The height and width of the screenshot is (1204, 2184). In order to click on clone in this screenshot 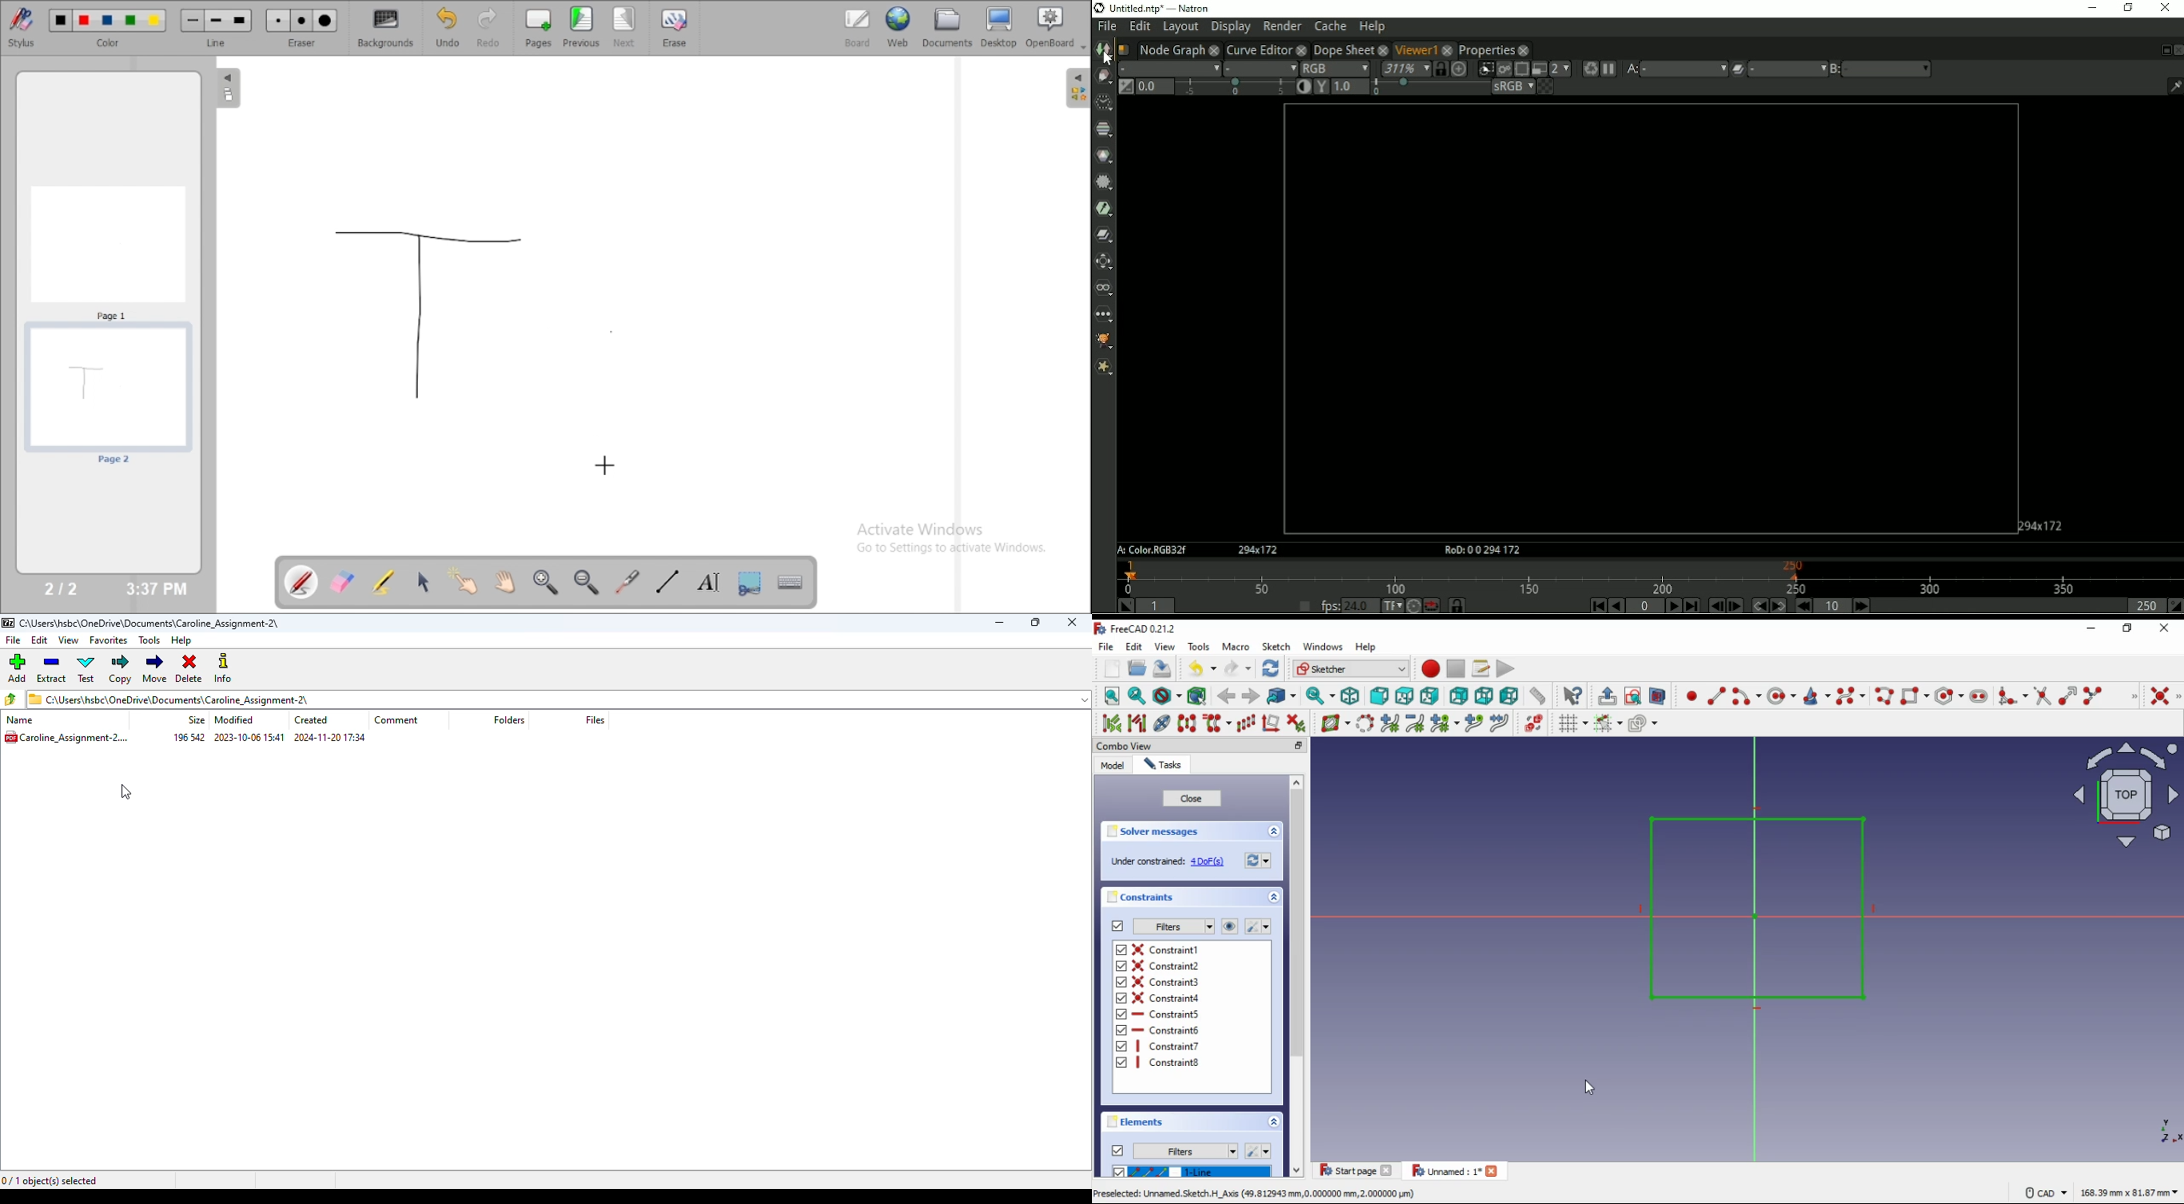, I will do `click(1217, 723)`.